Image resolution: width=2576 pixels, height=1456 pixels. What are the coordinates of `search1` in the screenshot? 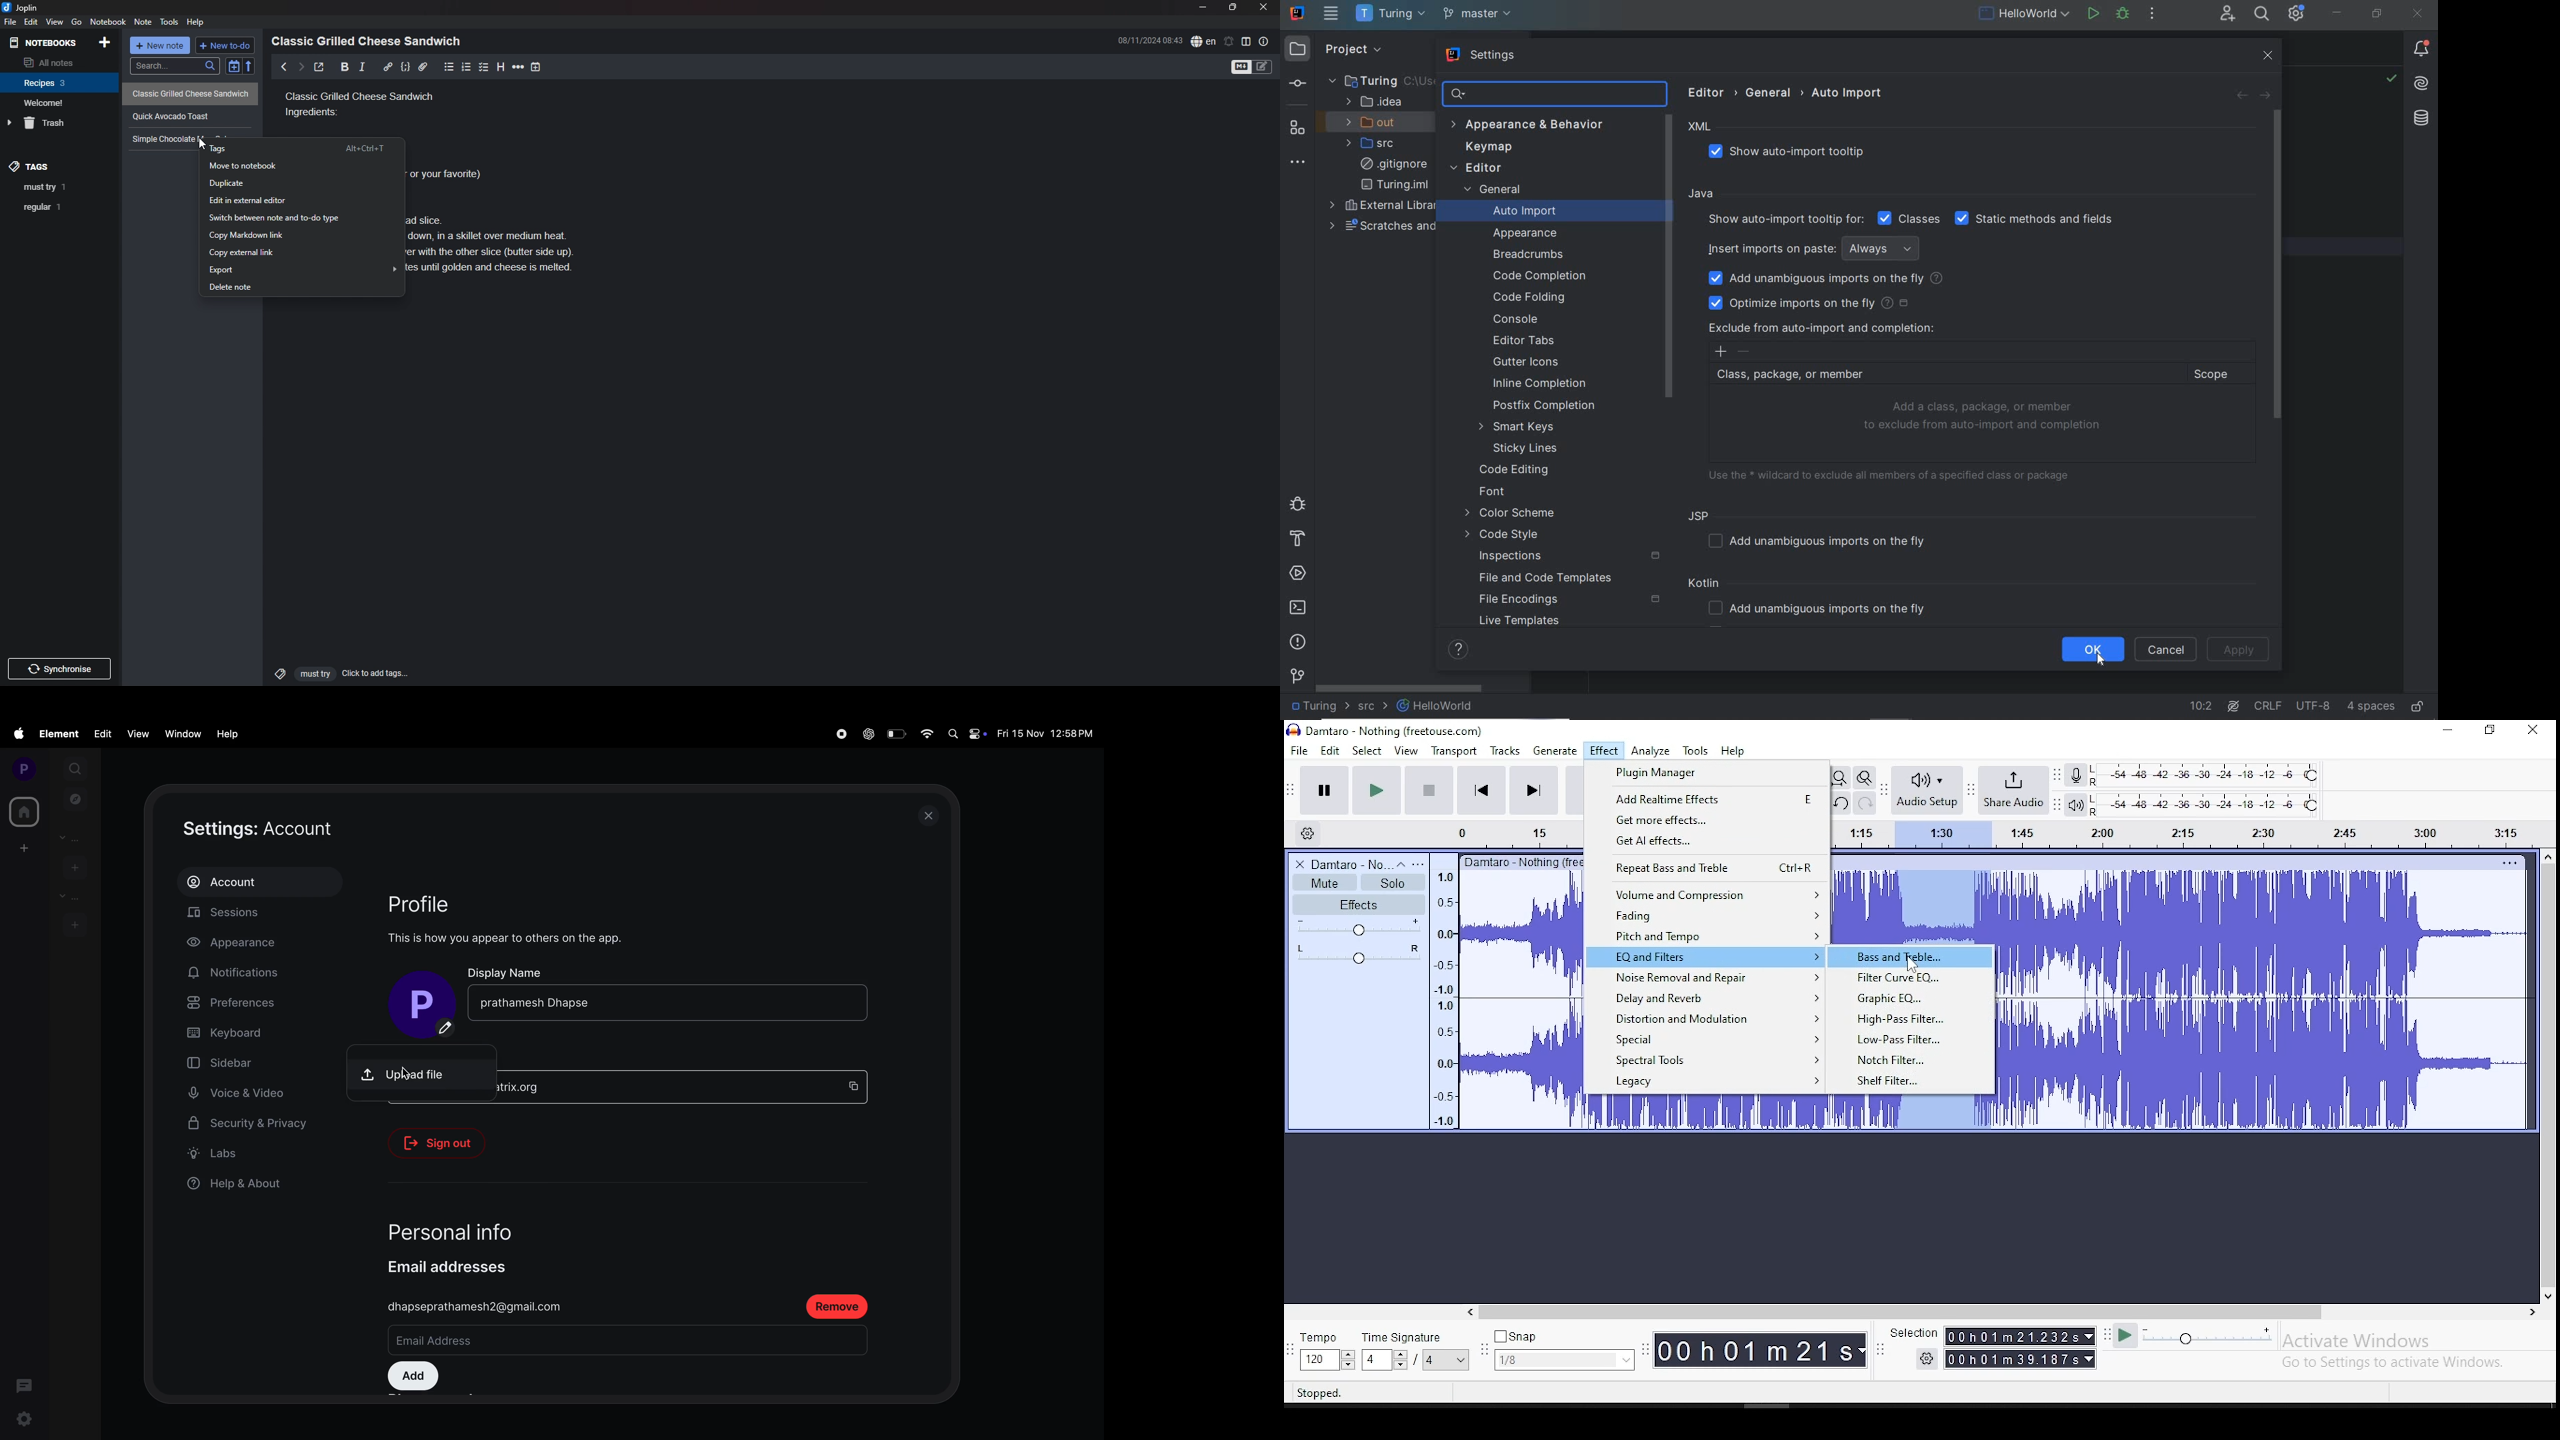 It's located at (76, 767).